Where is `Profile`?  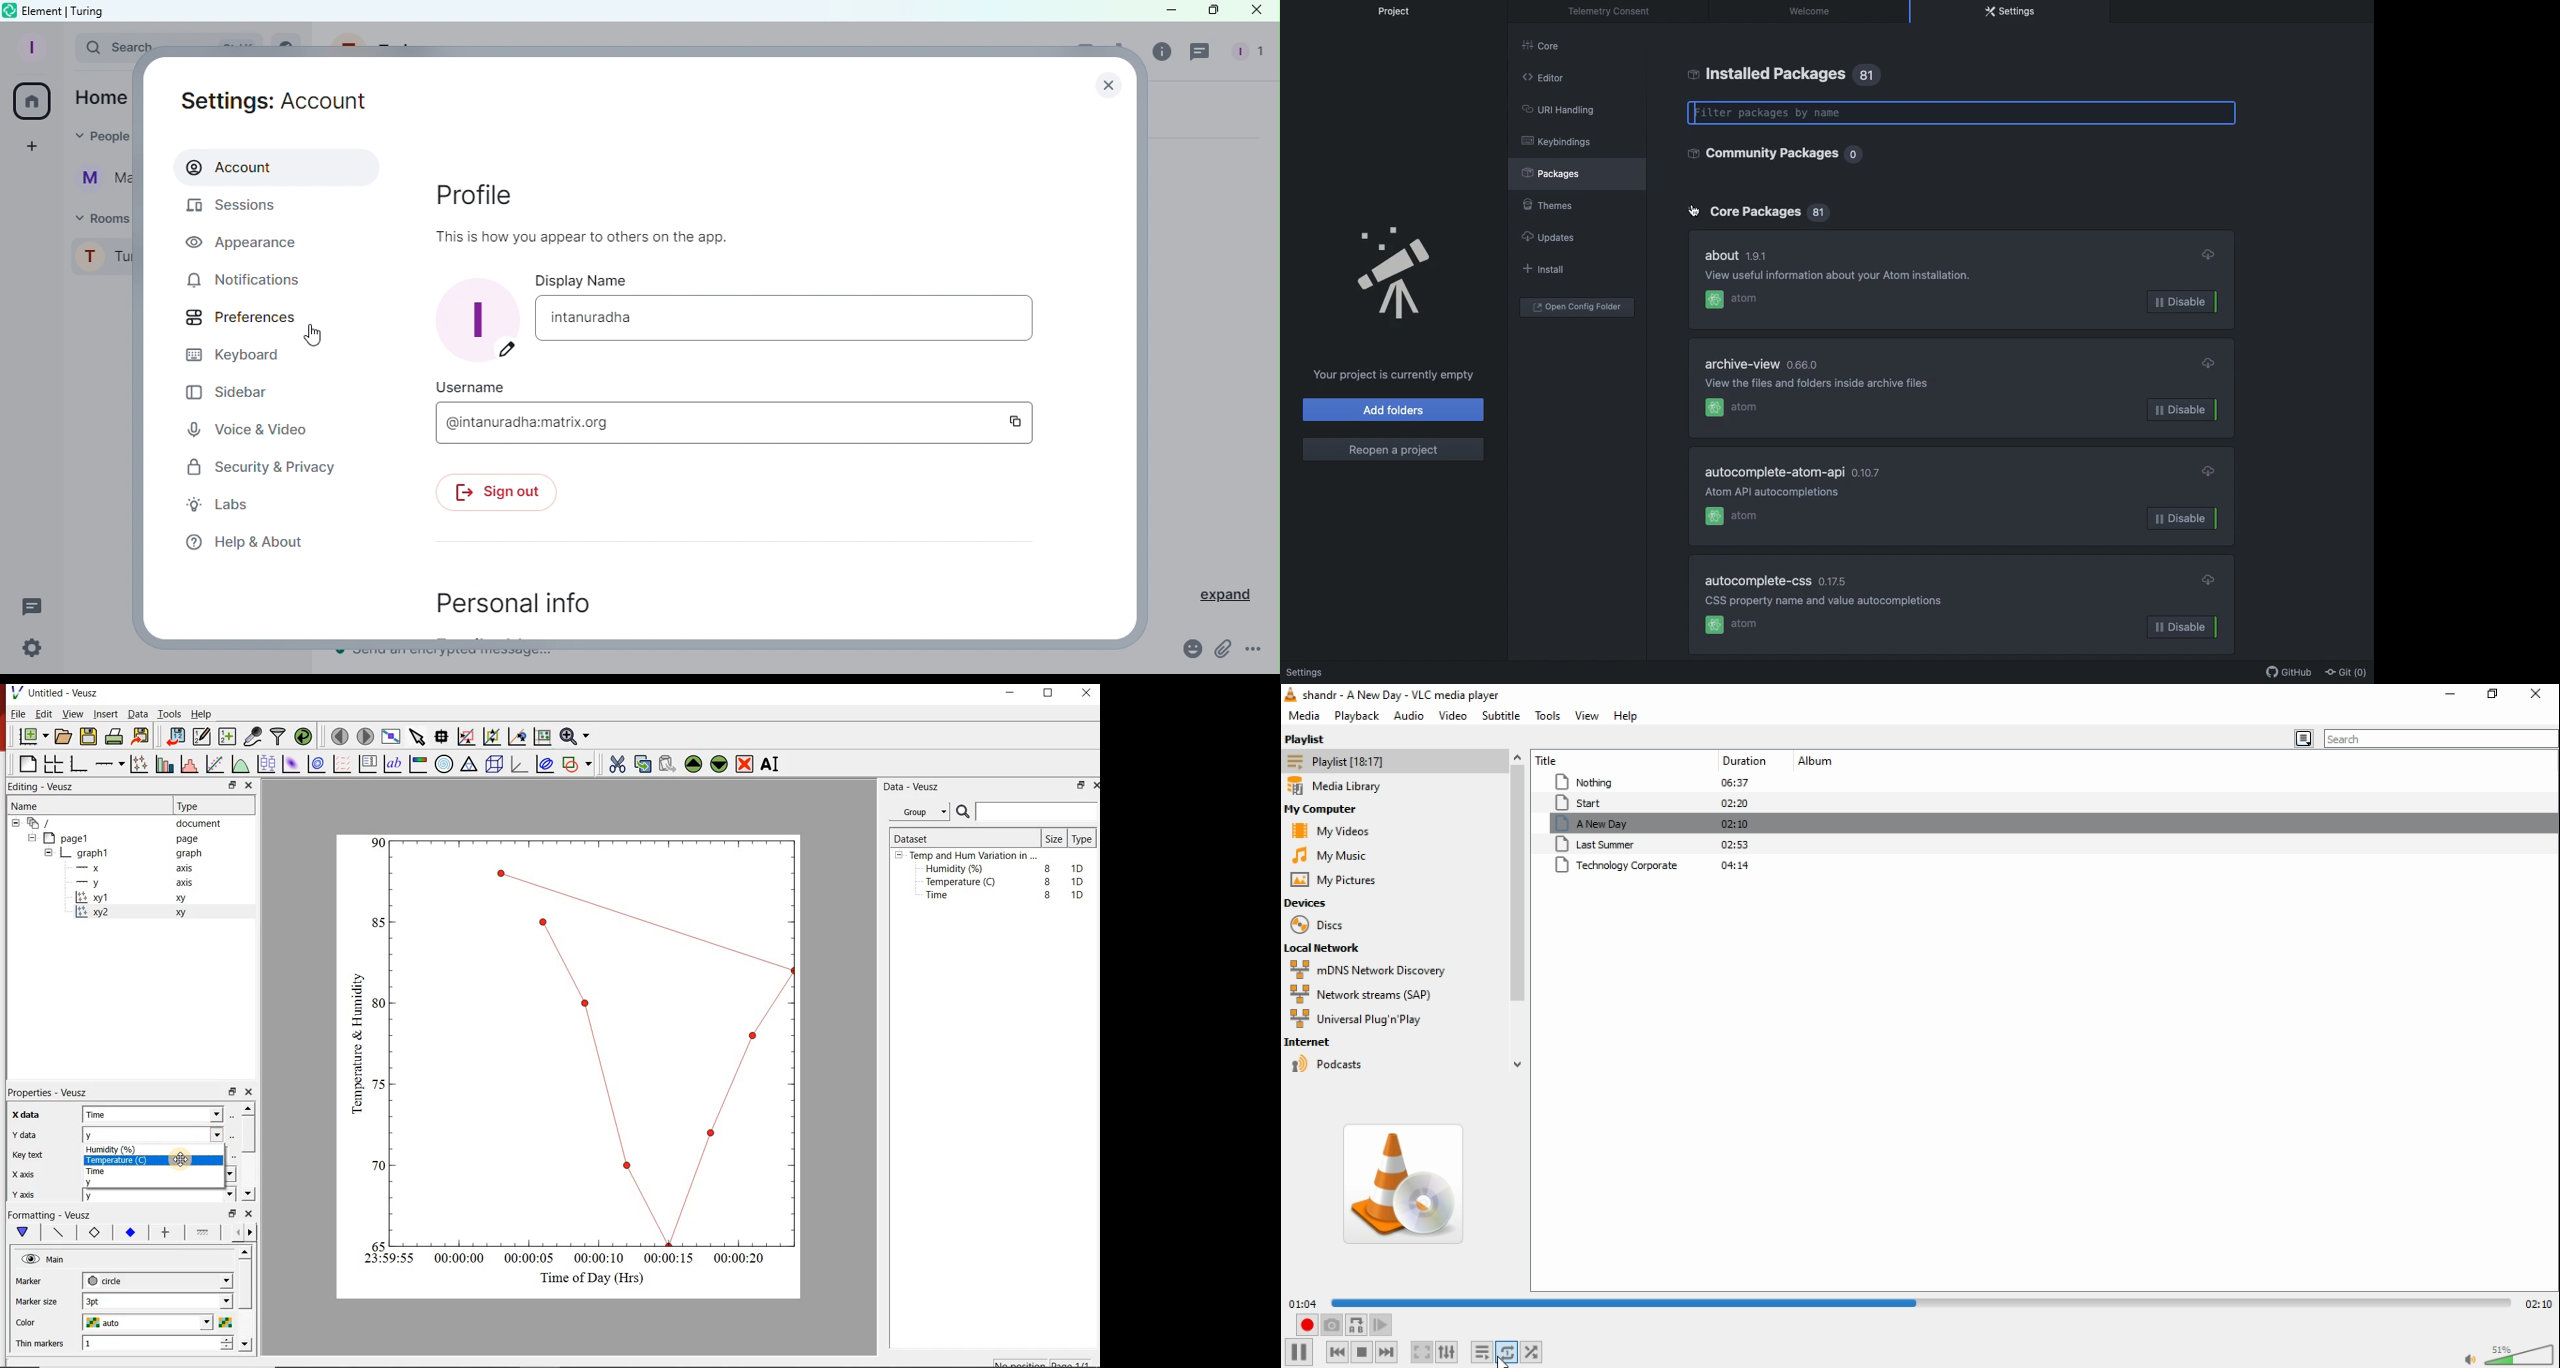
Profile is located at coordinates (476, 194).